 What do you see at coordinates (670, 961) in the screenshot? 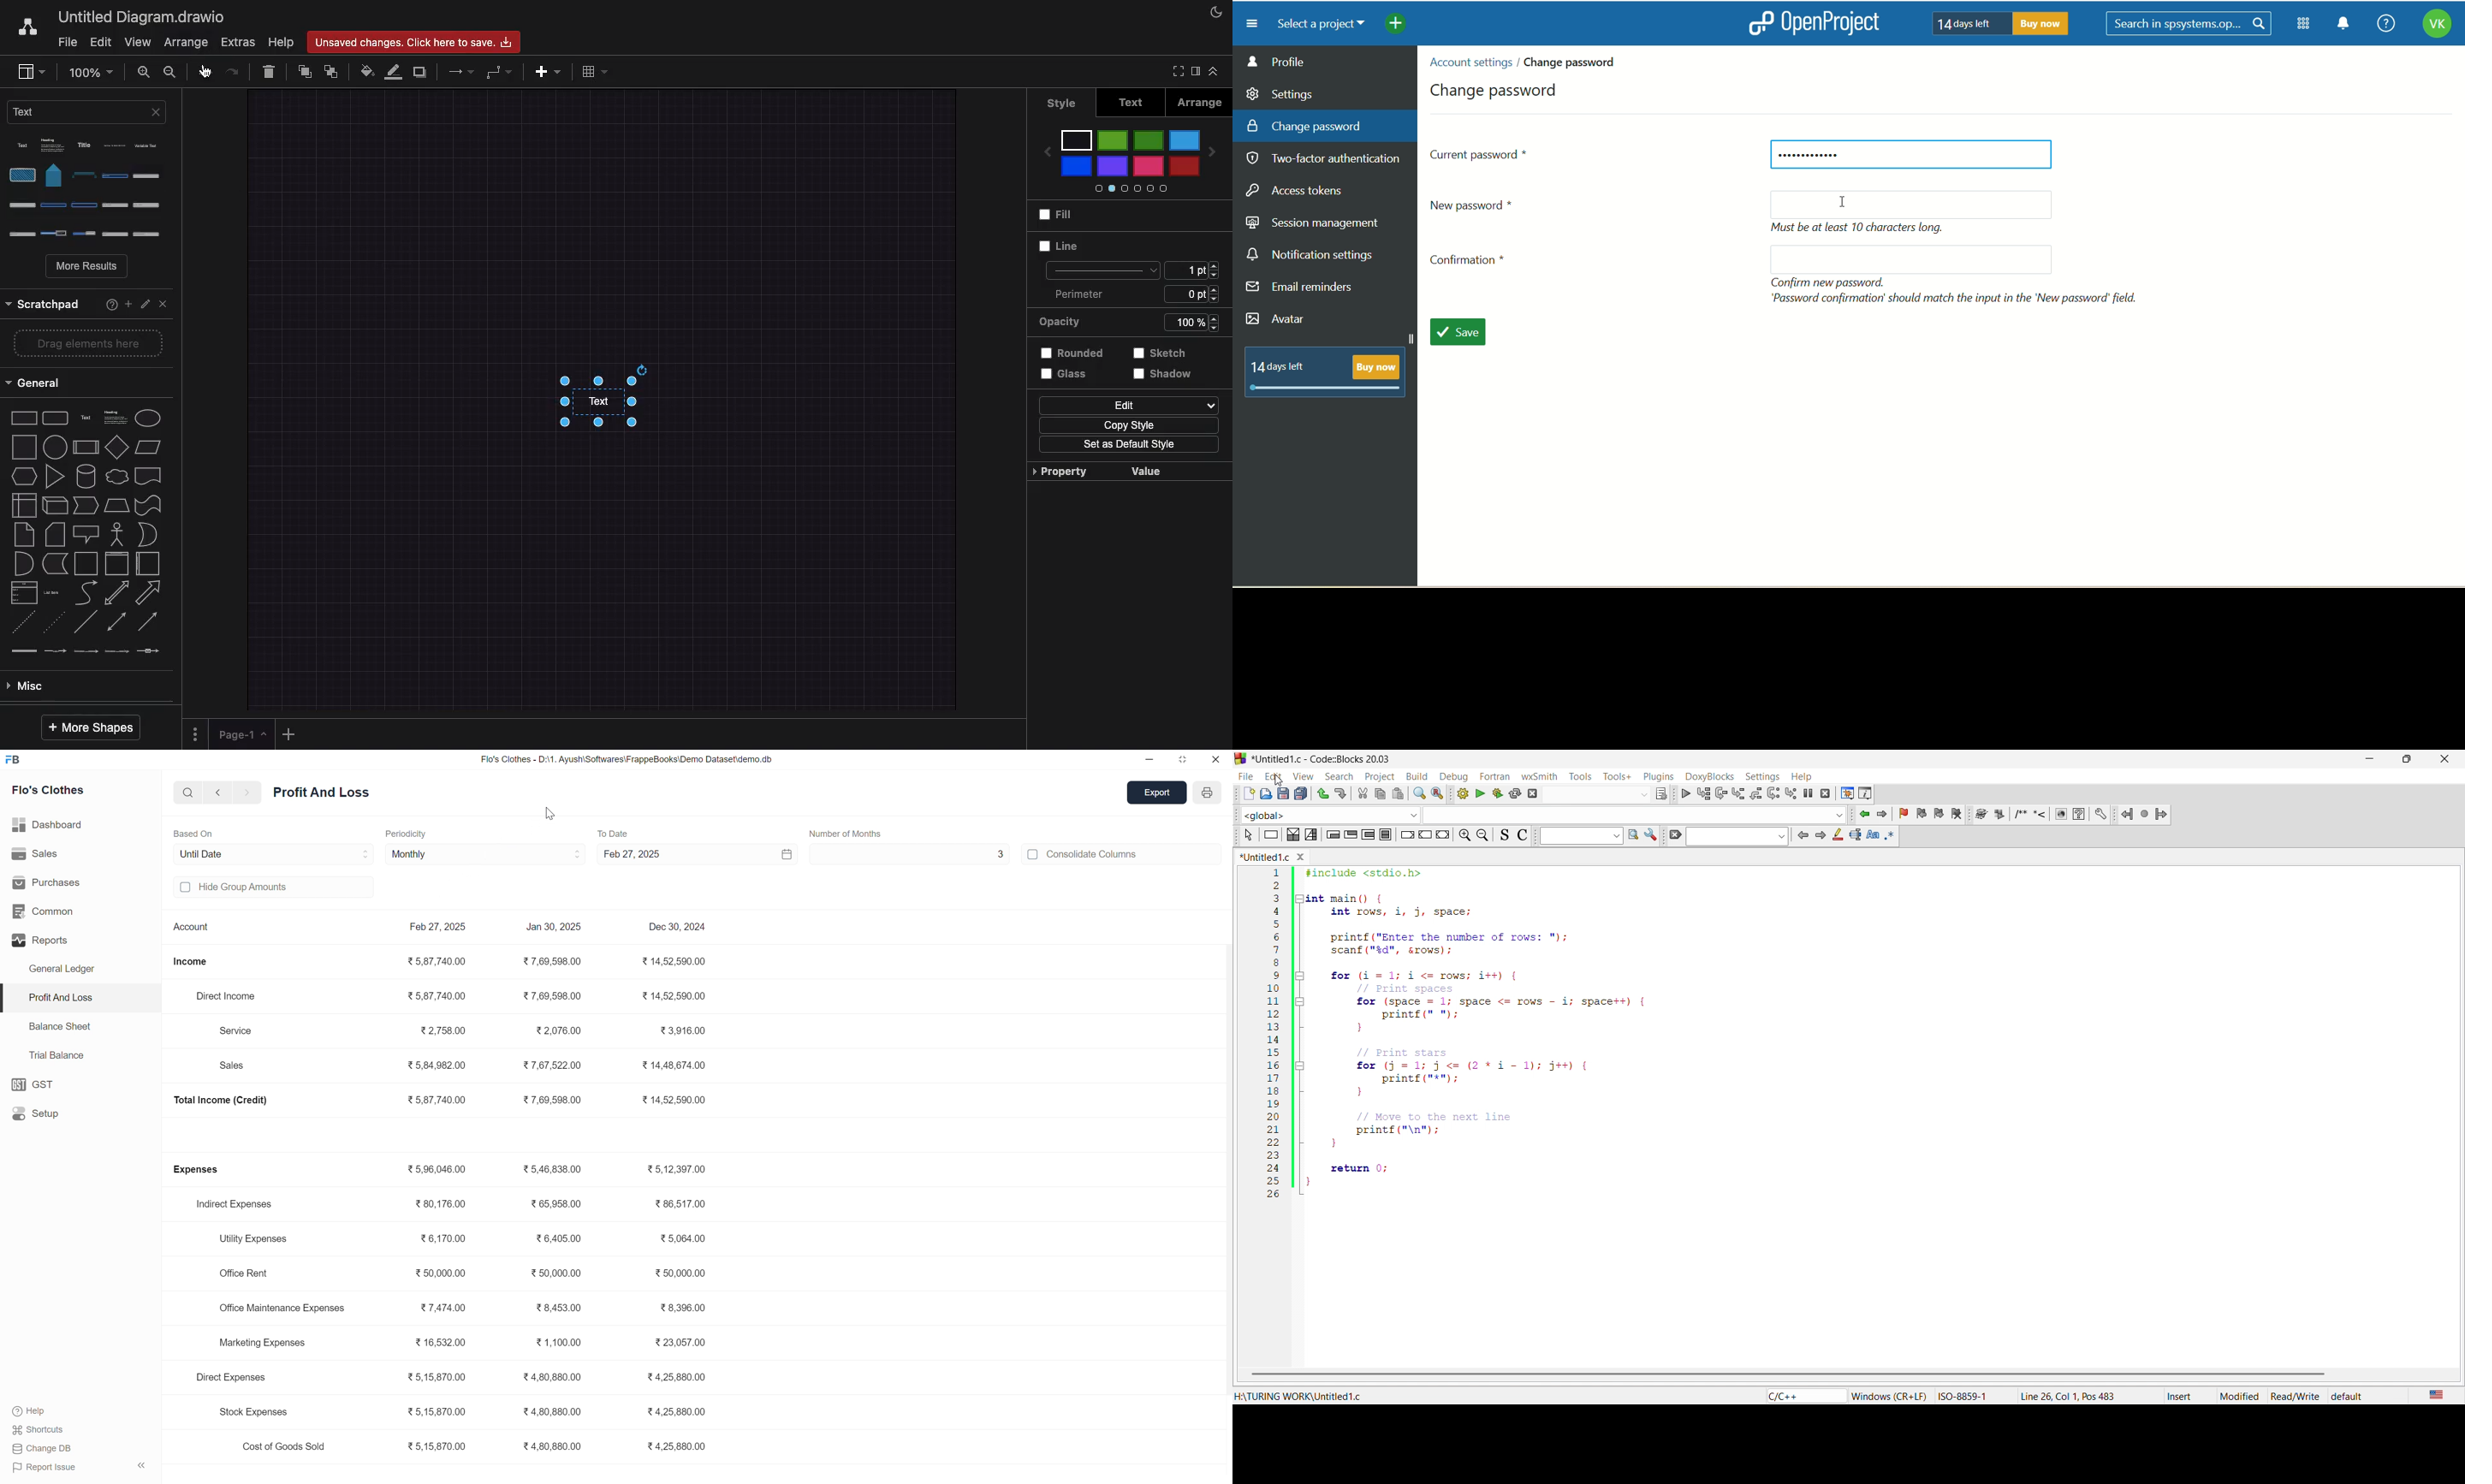
I see `₹ 14,52,590.00` at bounding box center [670, 961].